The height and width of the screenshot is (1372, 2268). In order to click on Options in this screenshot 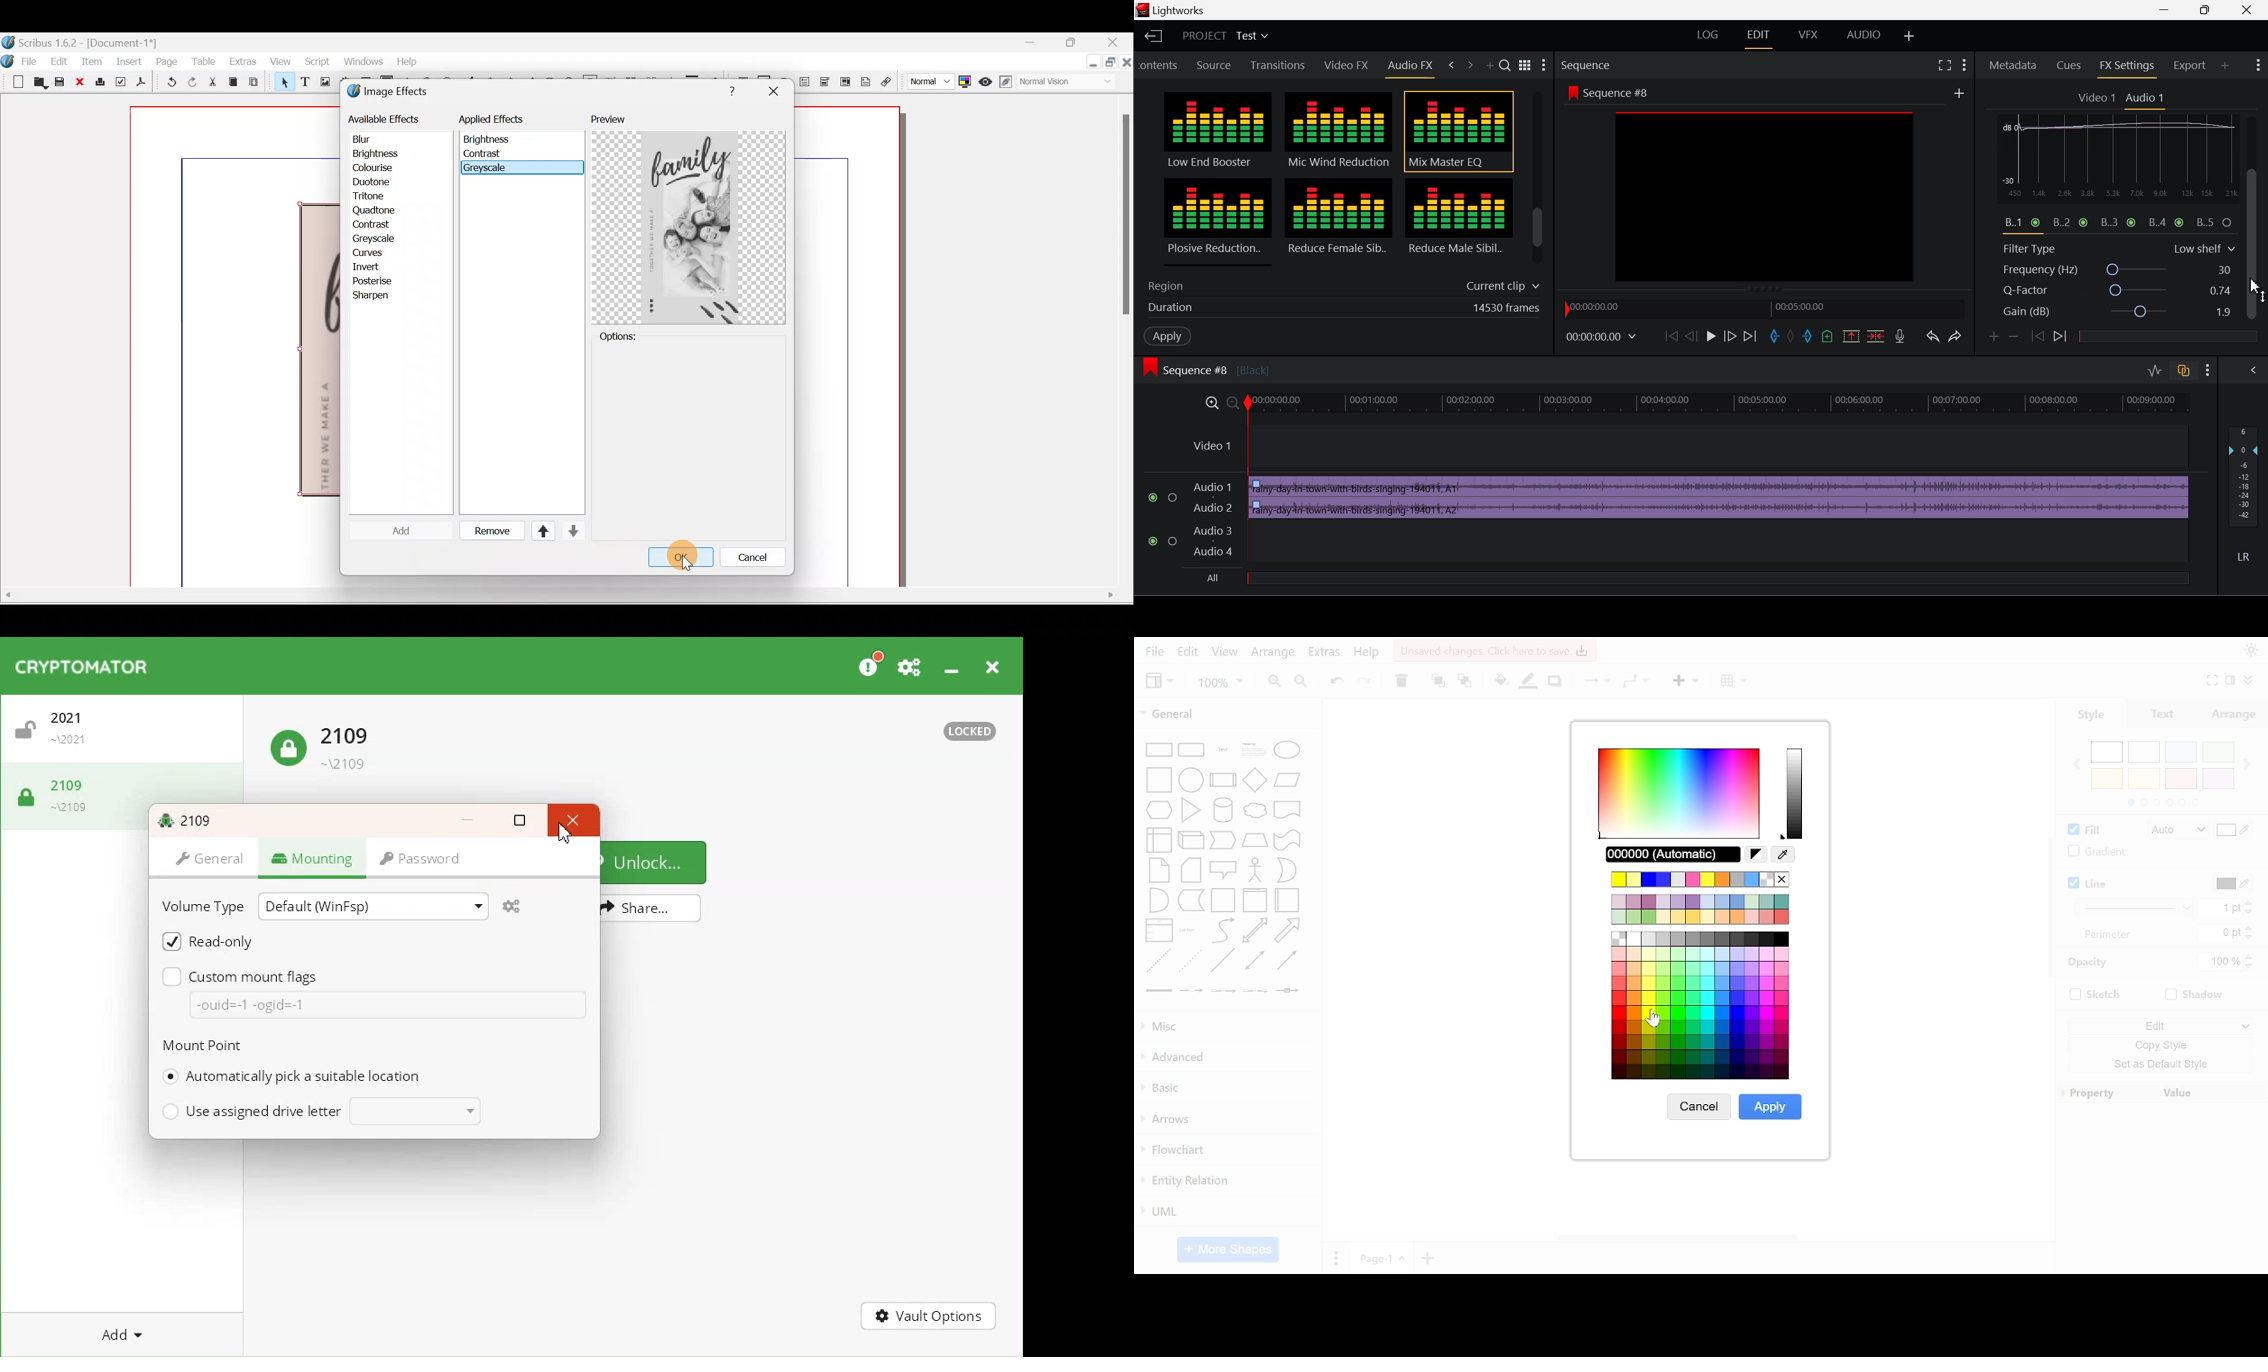, I will do `click(689, 438)`.